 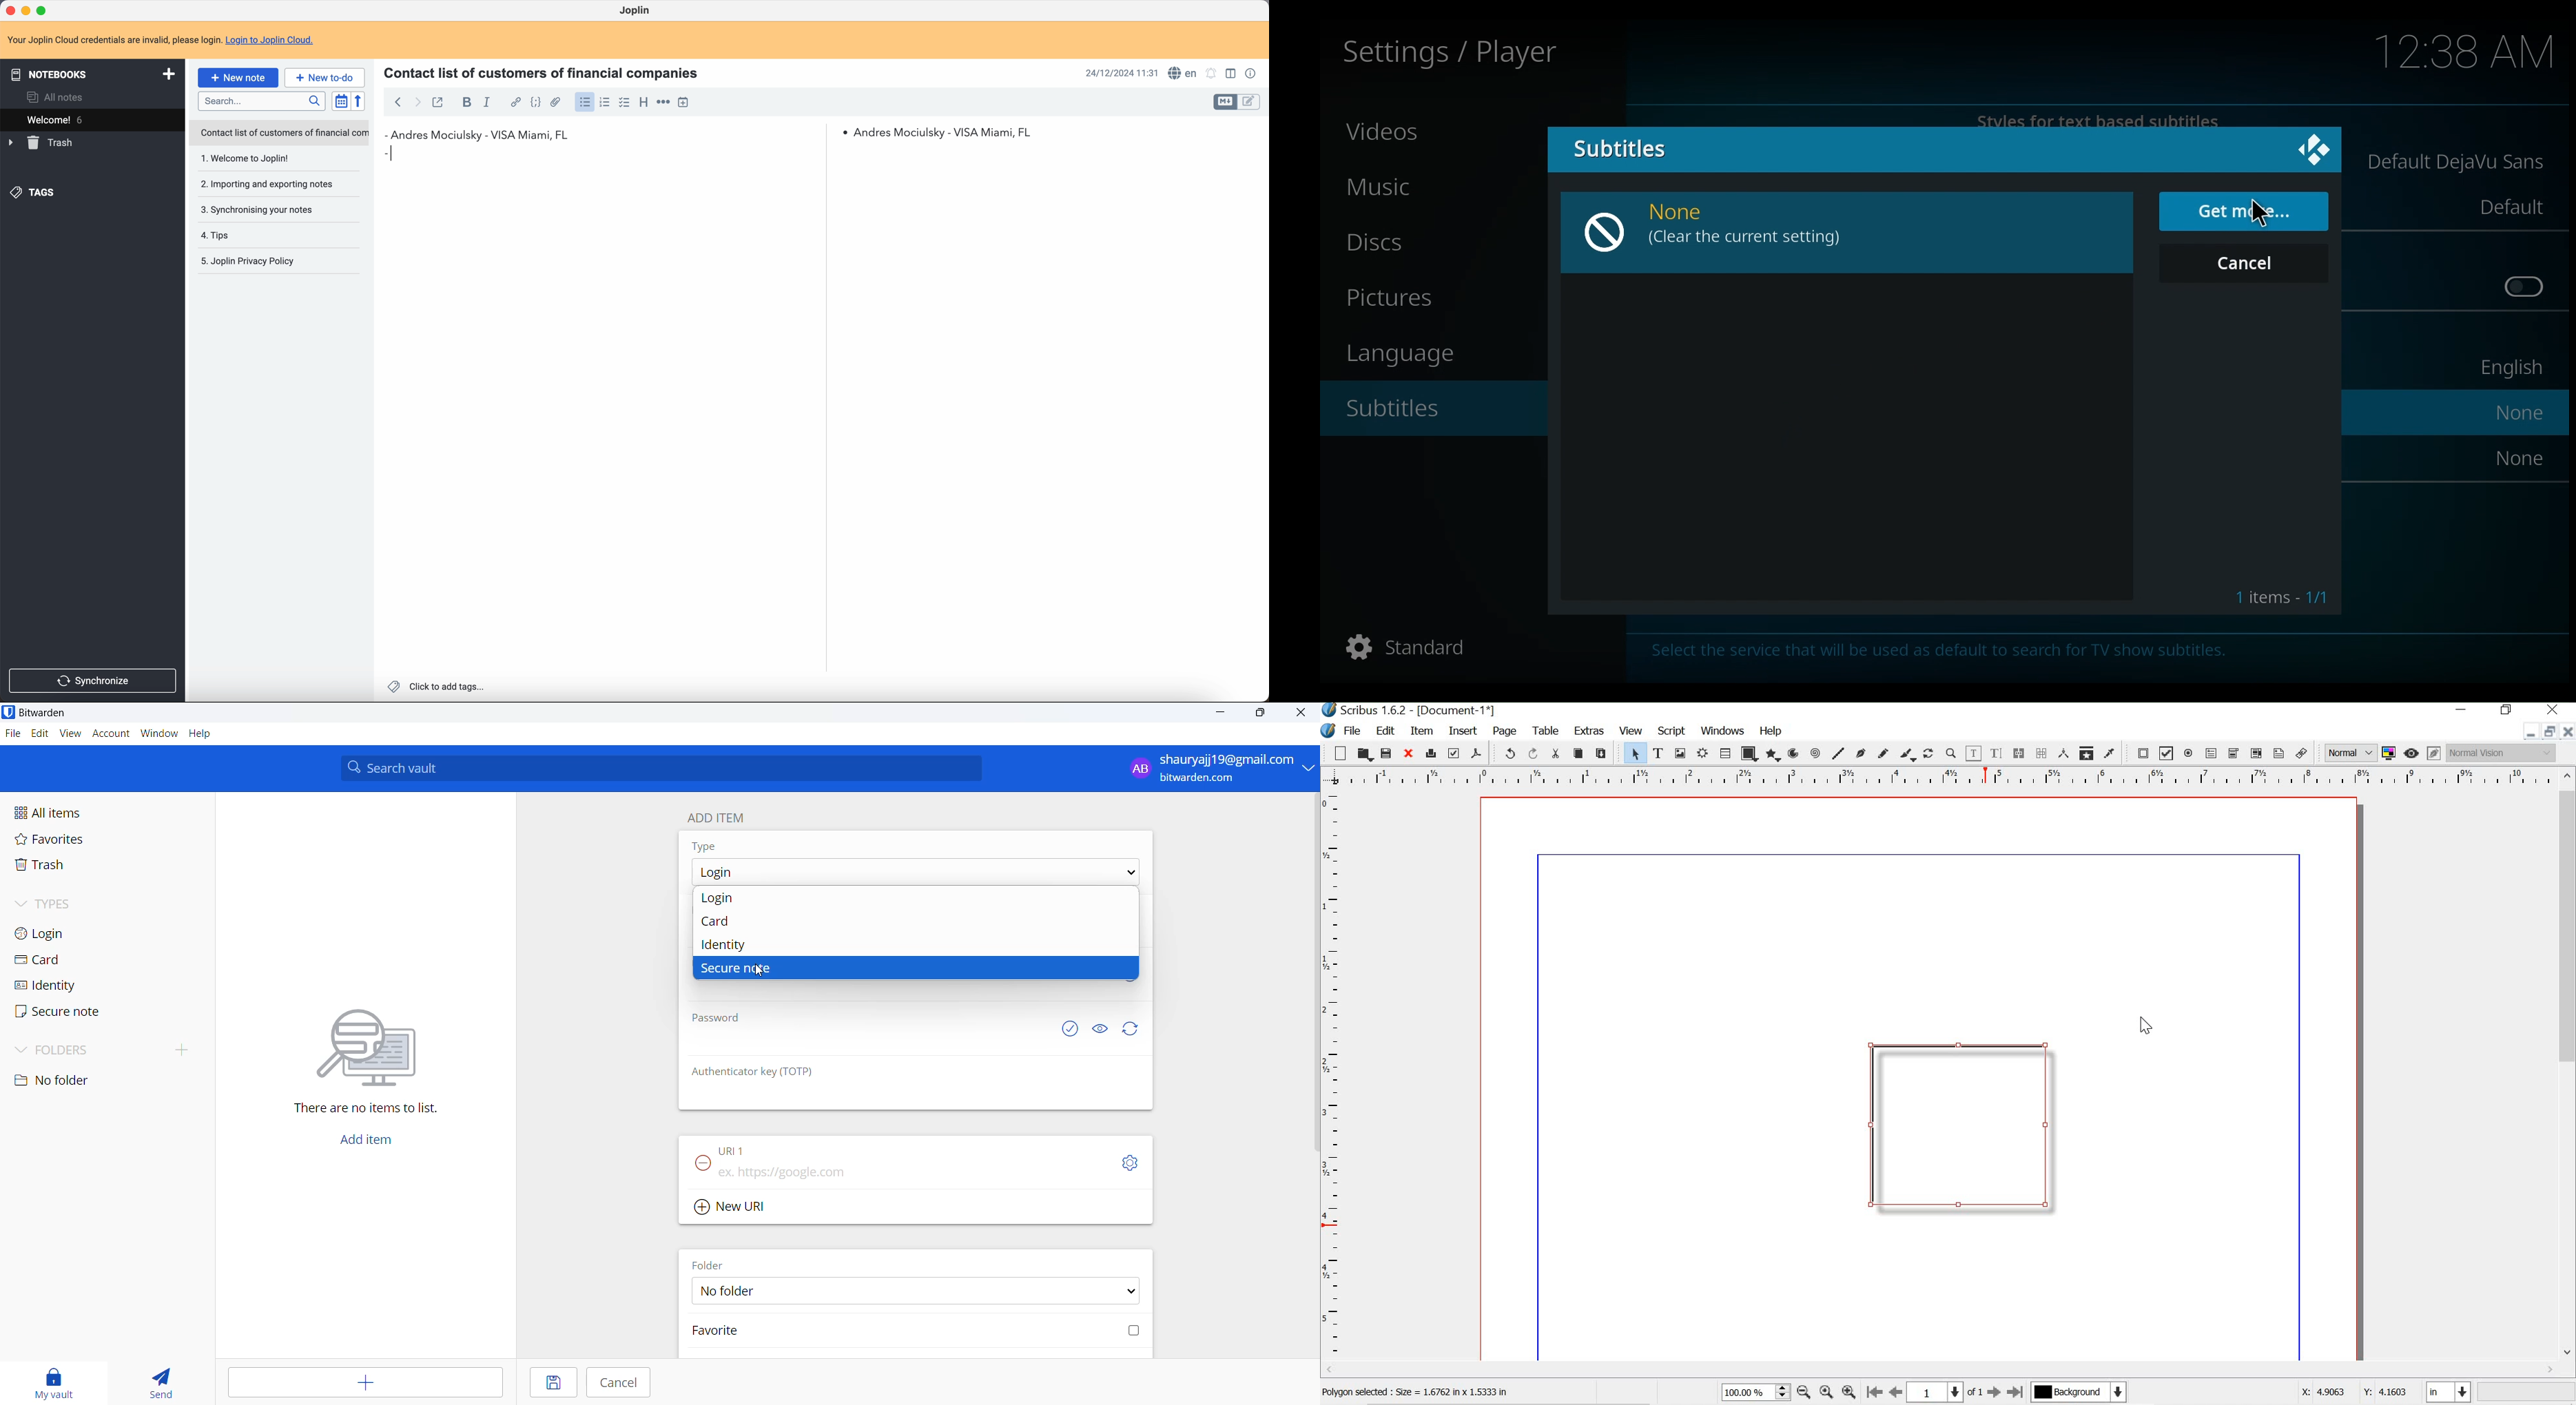 I want to click on spiral, so click(x=1816, y=753).